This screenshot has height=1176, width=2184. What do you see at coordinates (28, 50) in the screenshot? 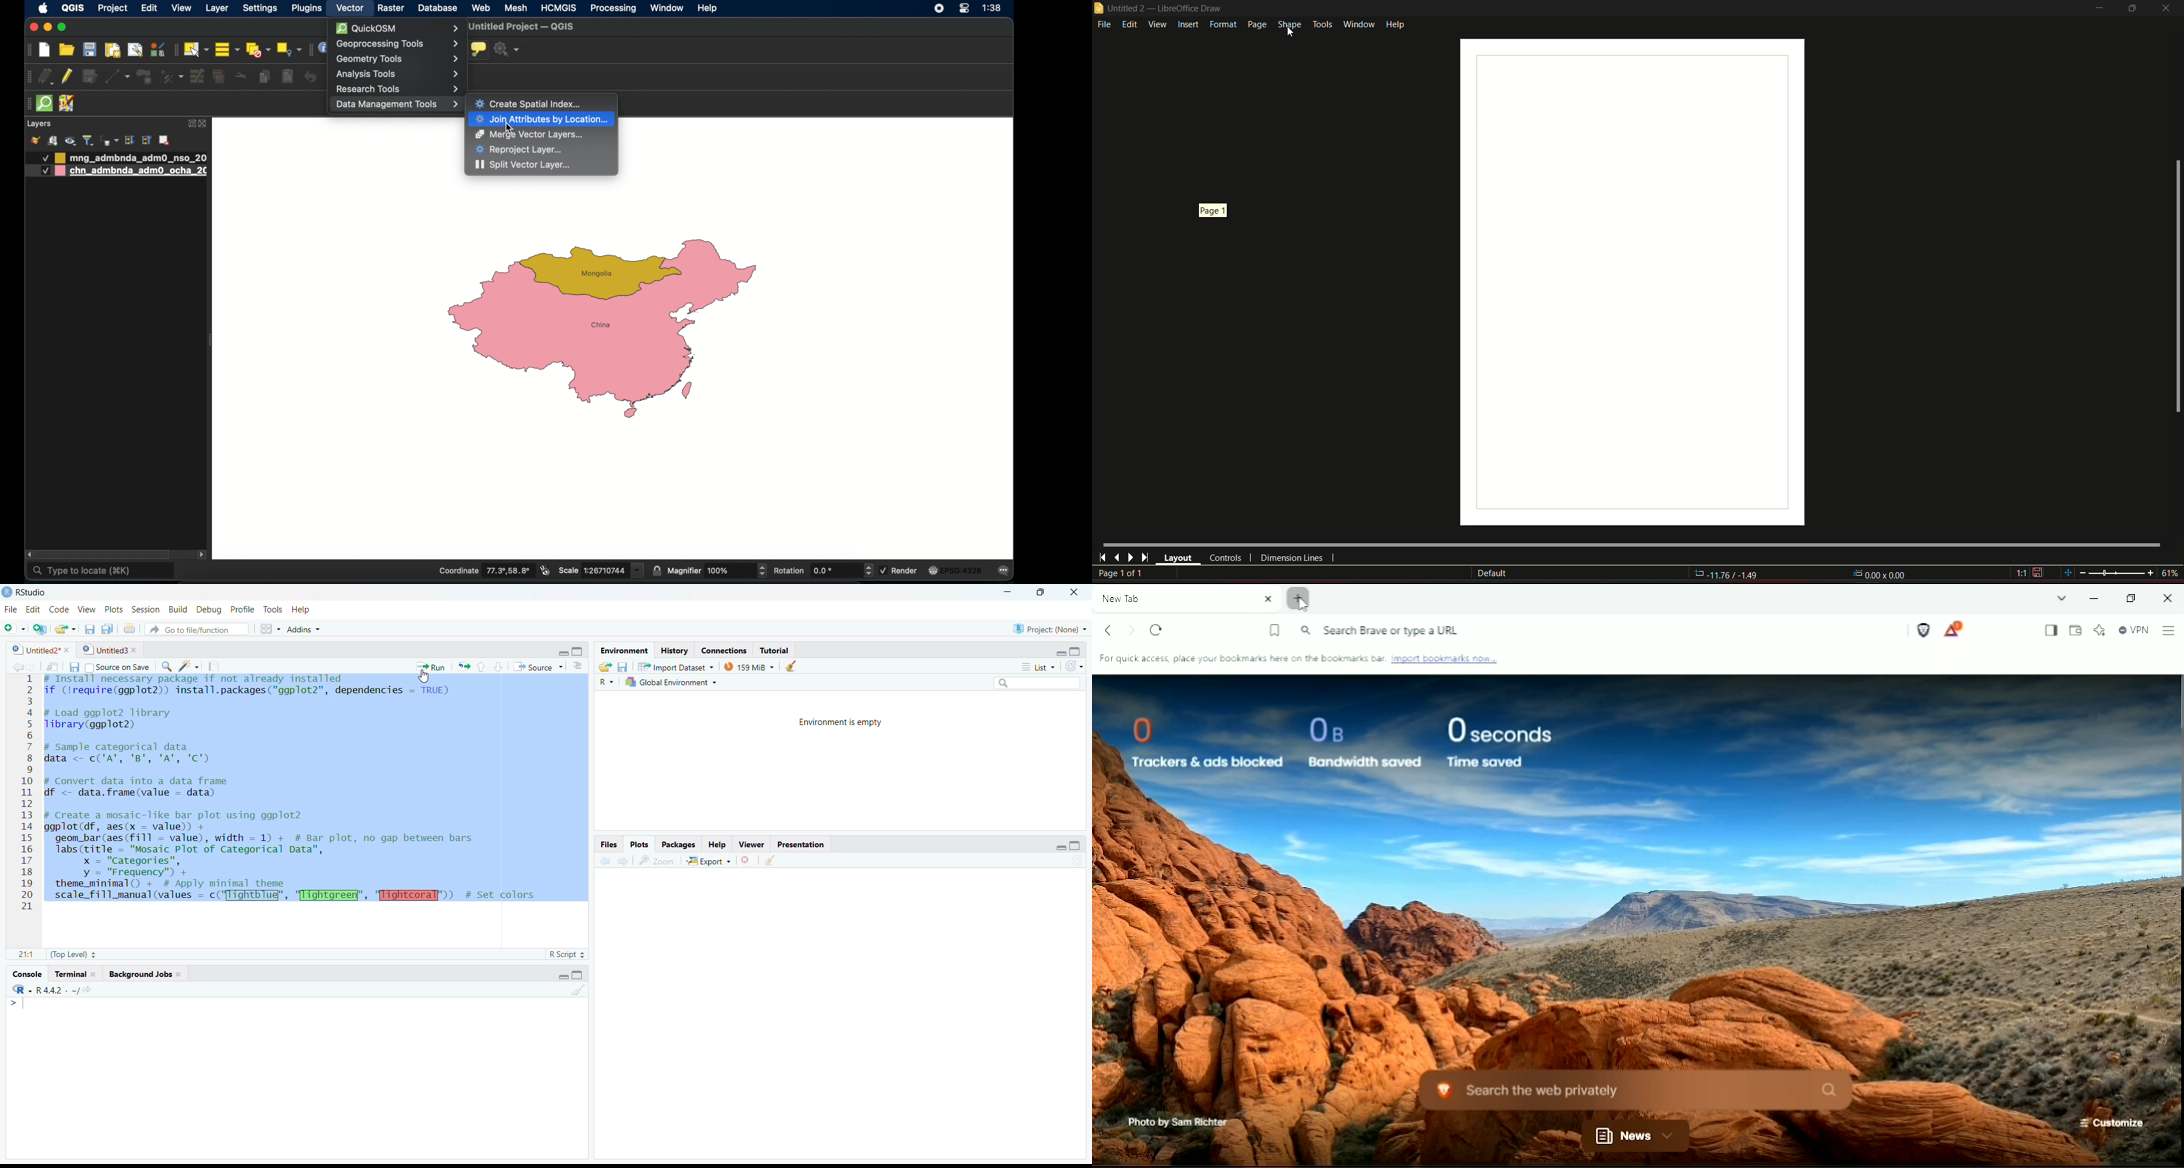
I see `project toolbar` at bounding box center [28, 50].